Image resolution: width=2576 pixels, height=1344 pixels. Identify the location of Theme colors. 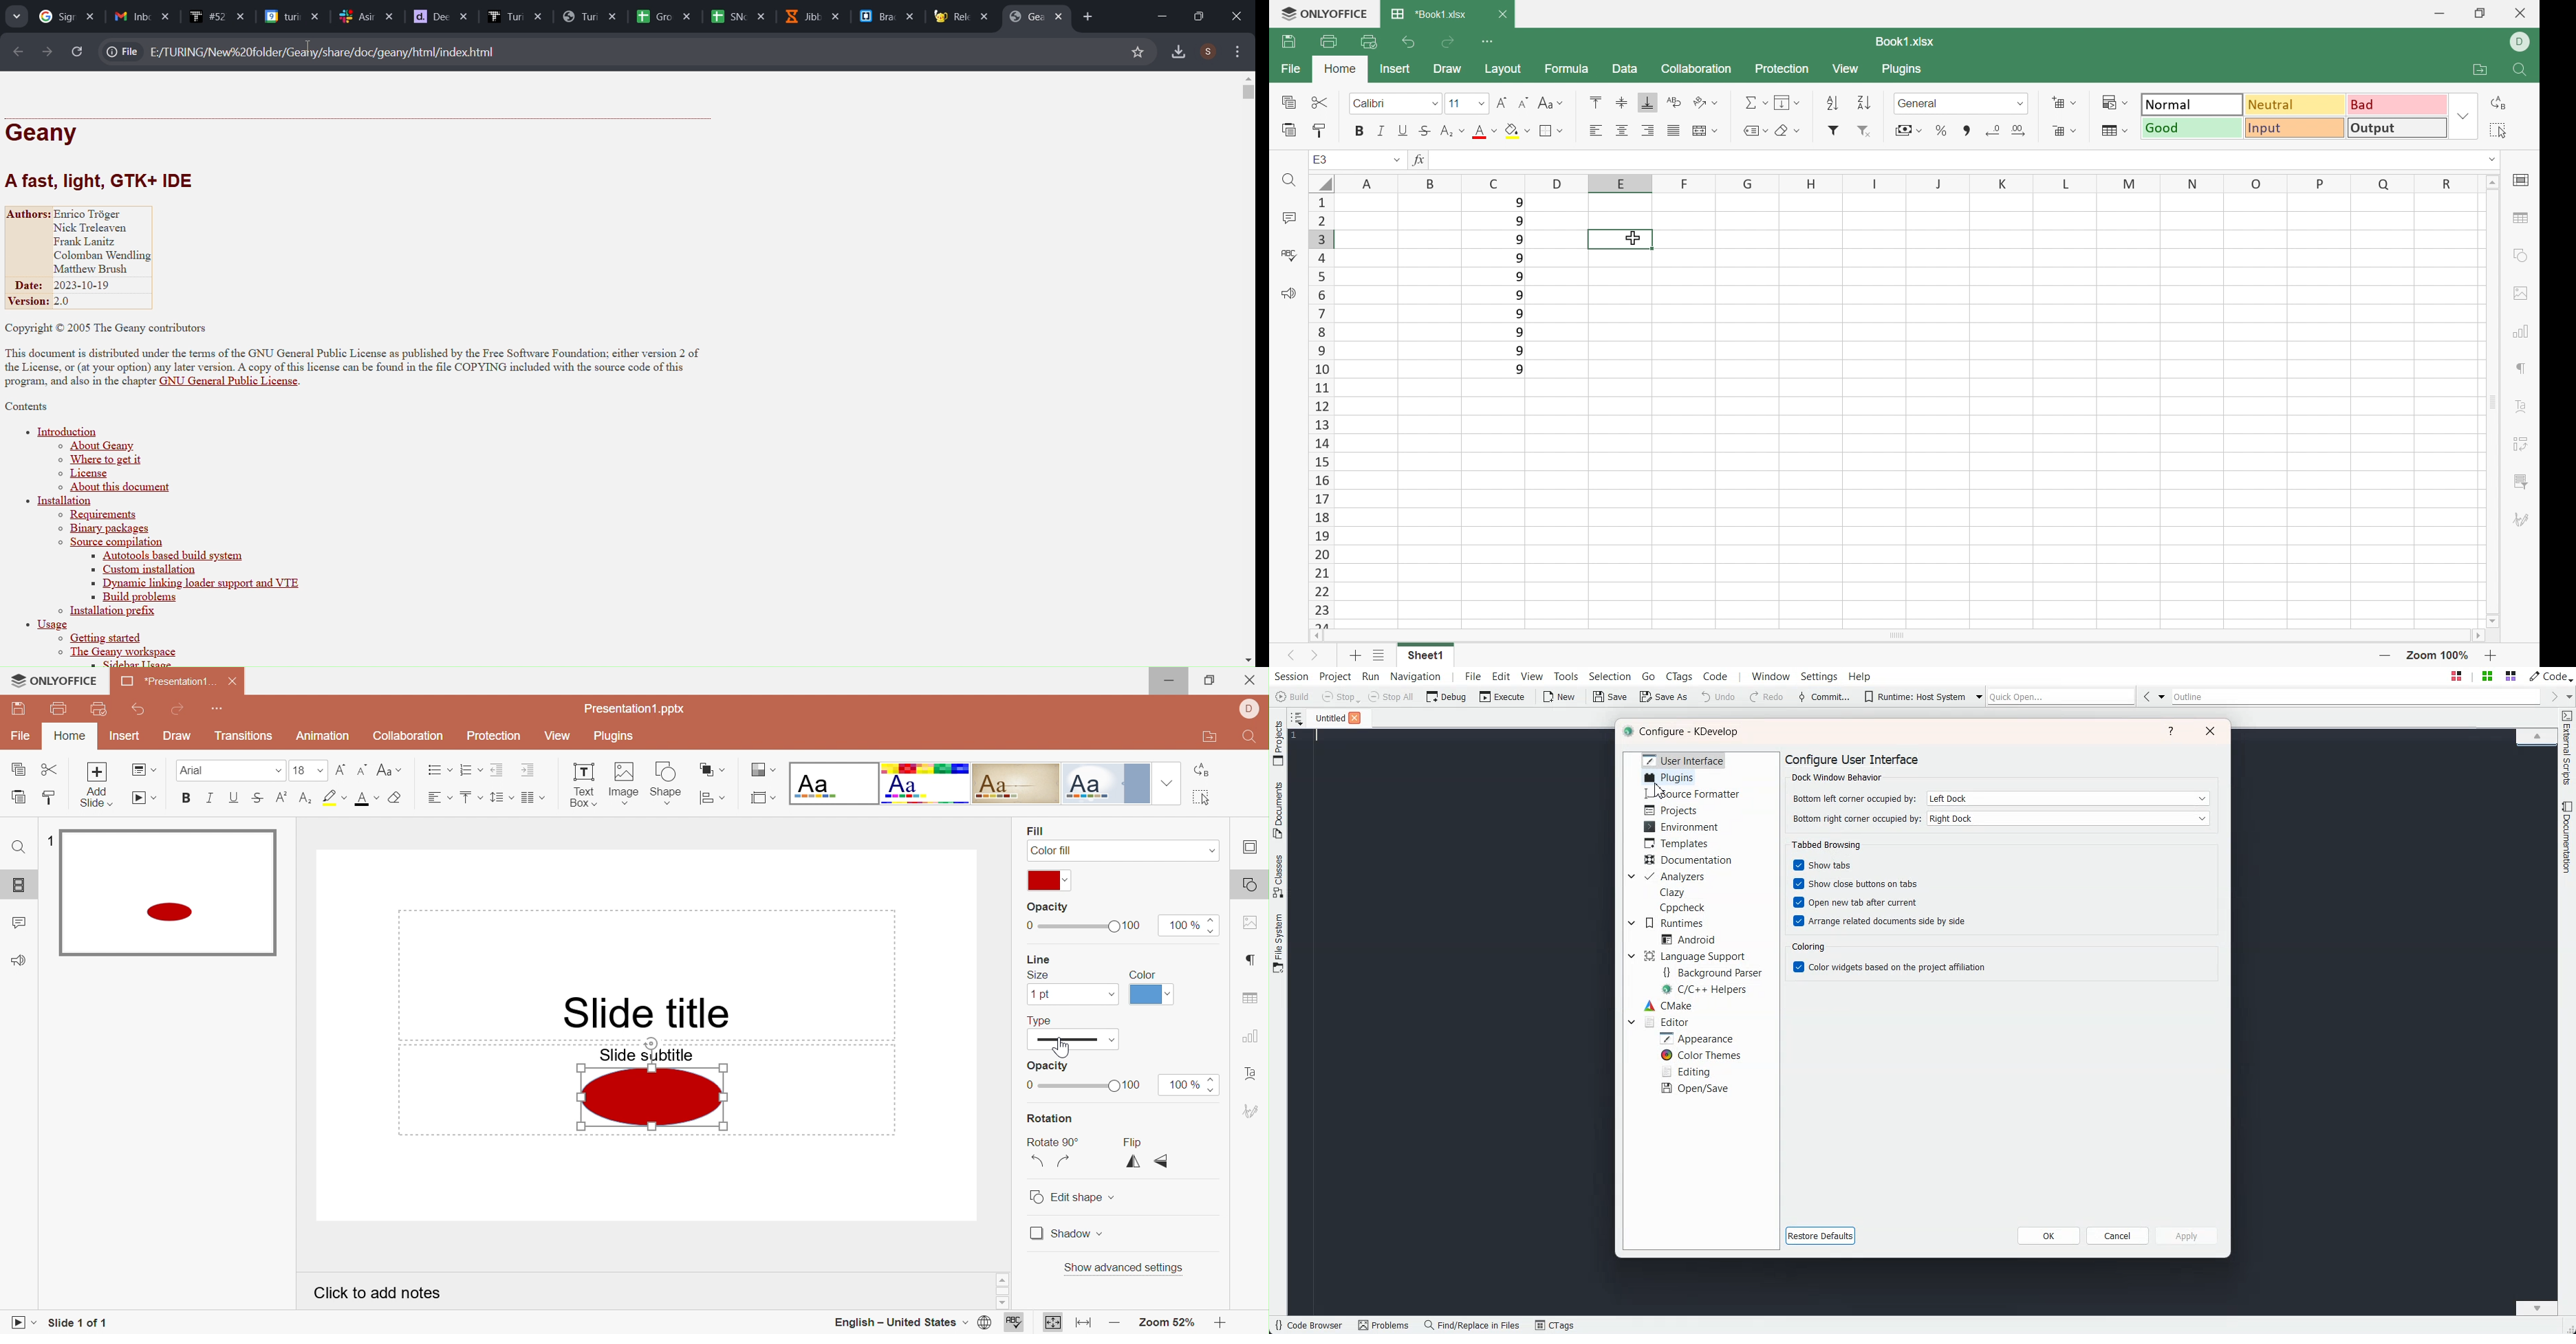
(1052, 880).